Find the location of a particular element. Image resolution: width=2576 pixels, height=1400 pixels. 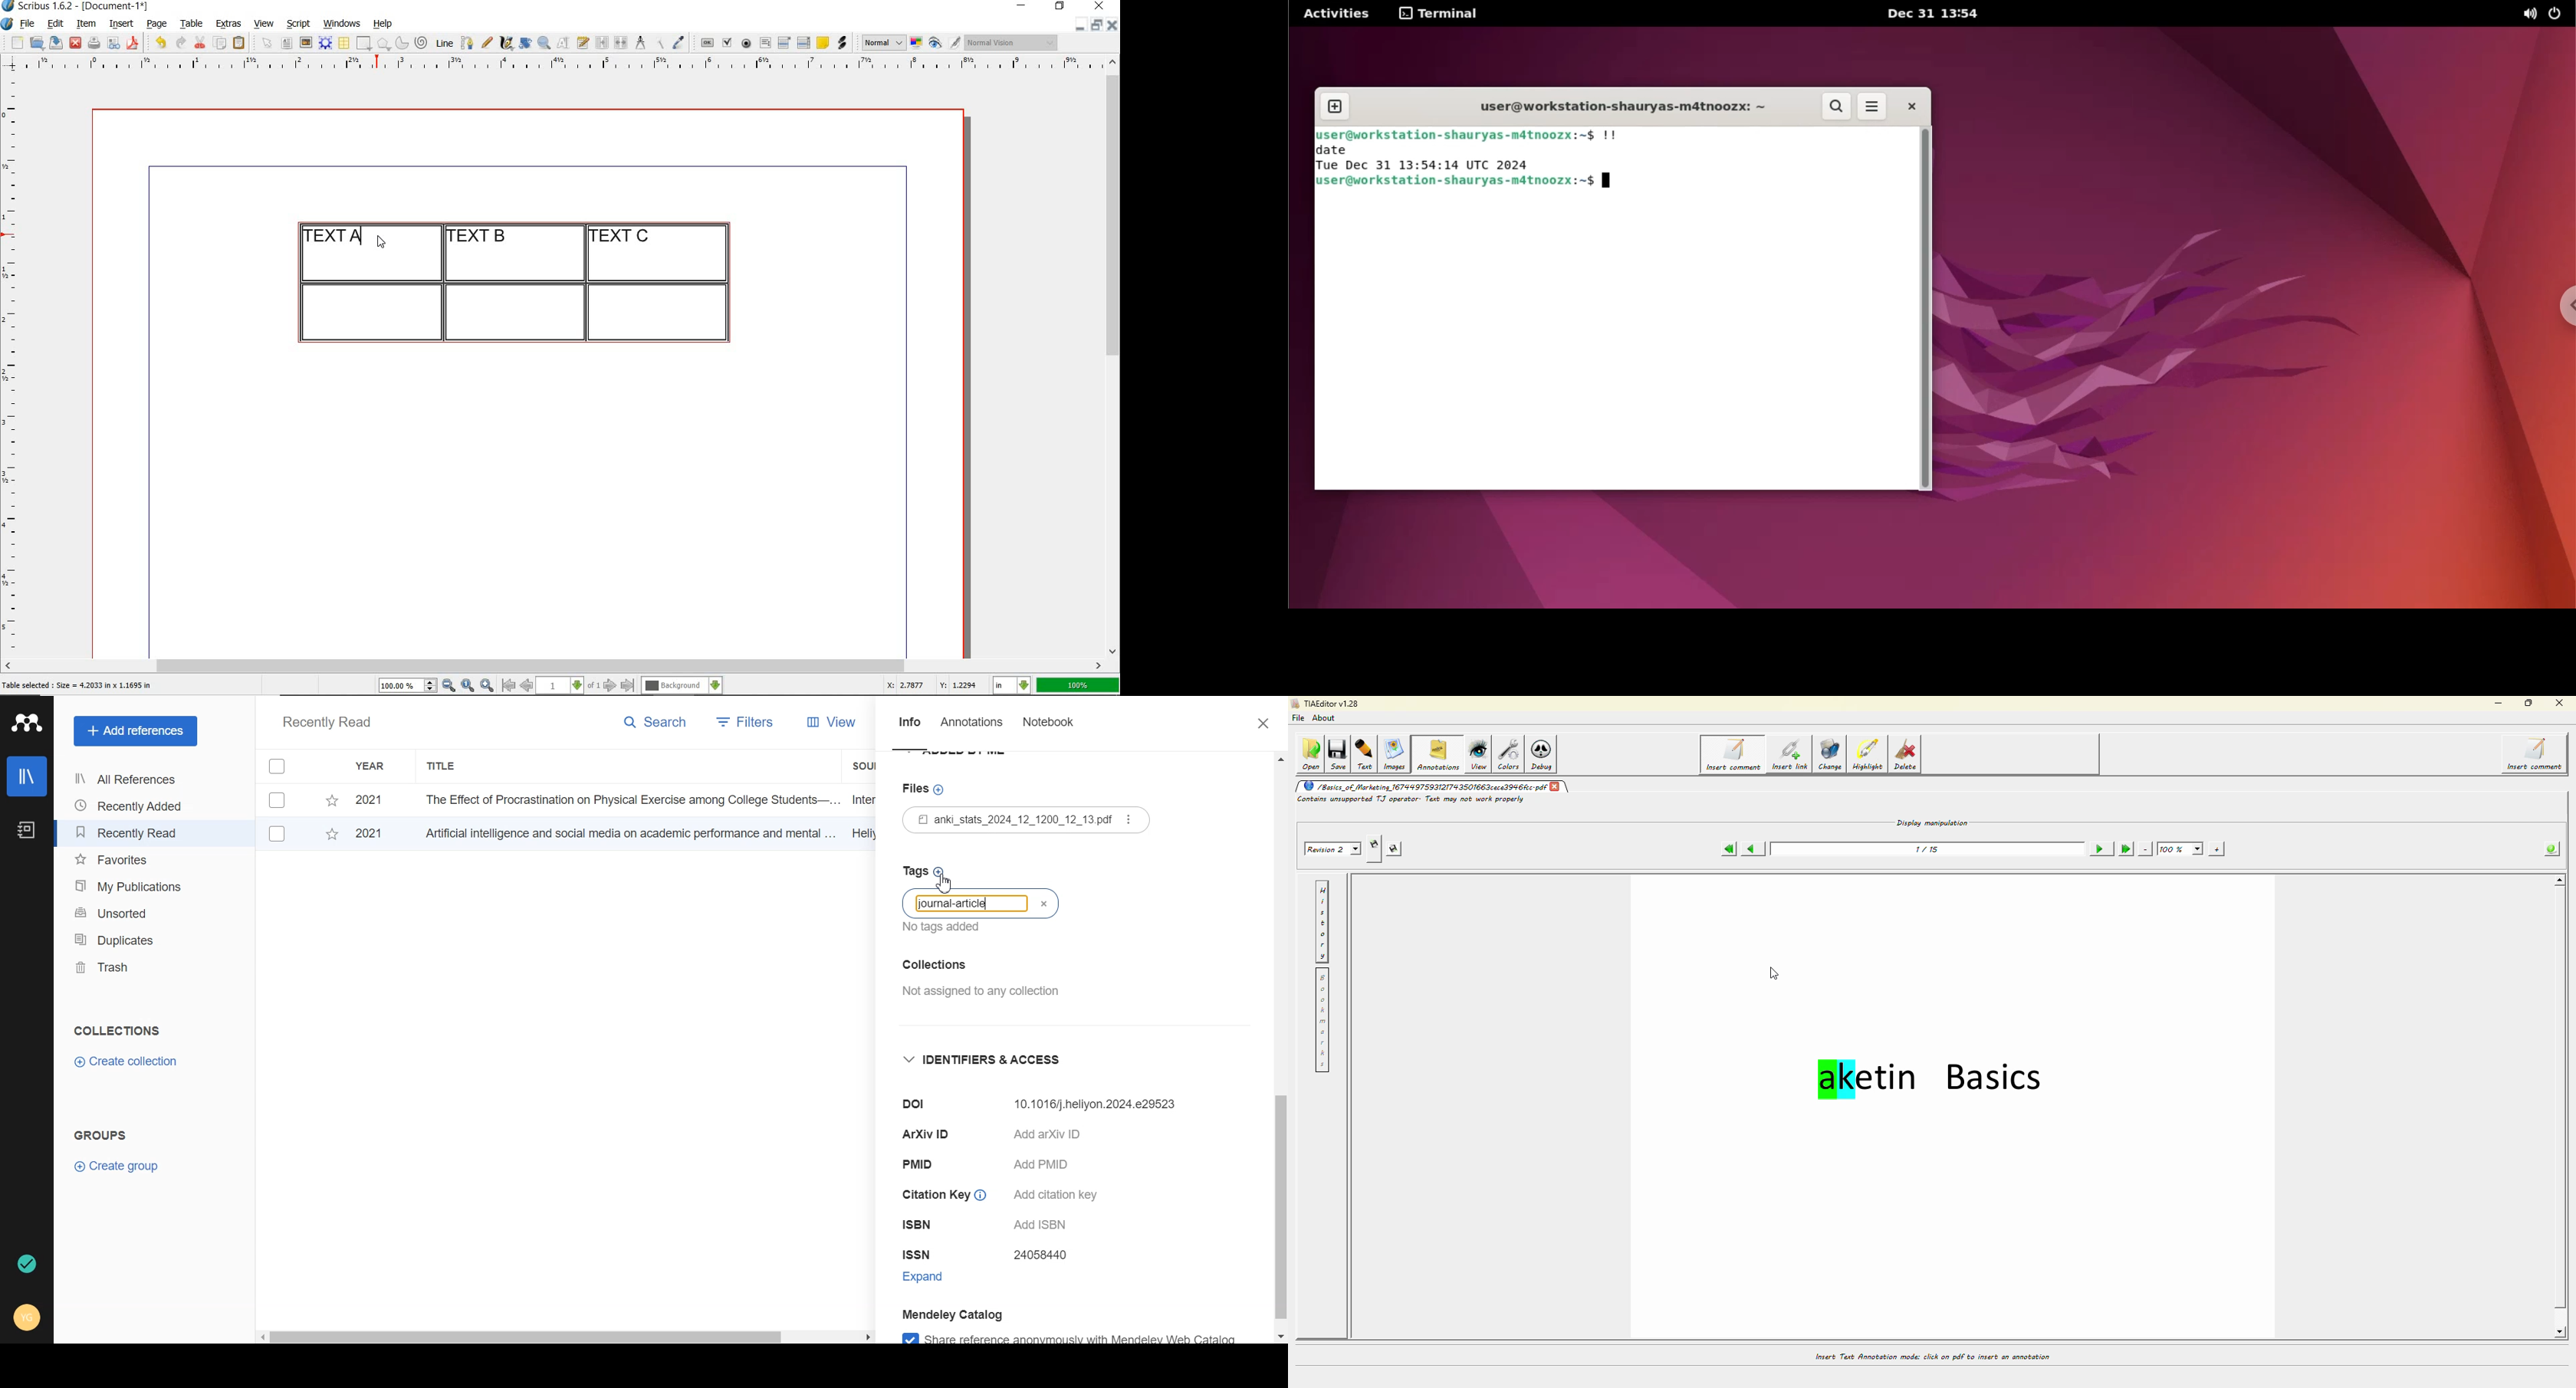

100% is located at coordinates (1079, 685).